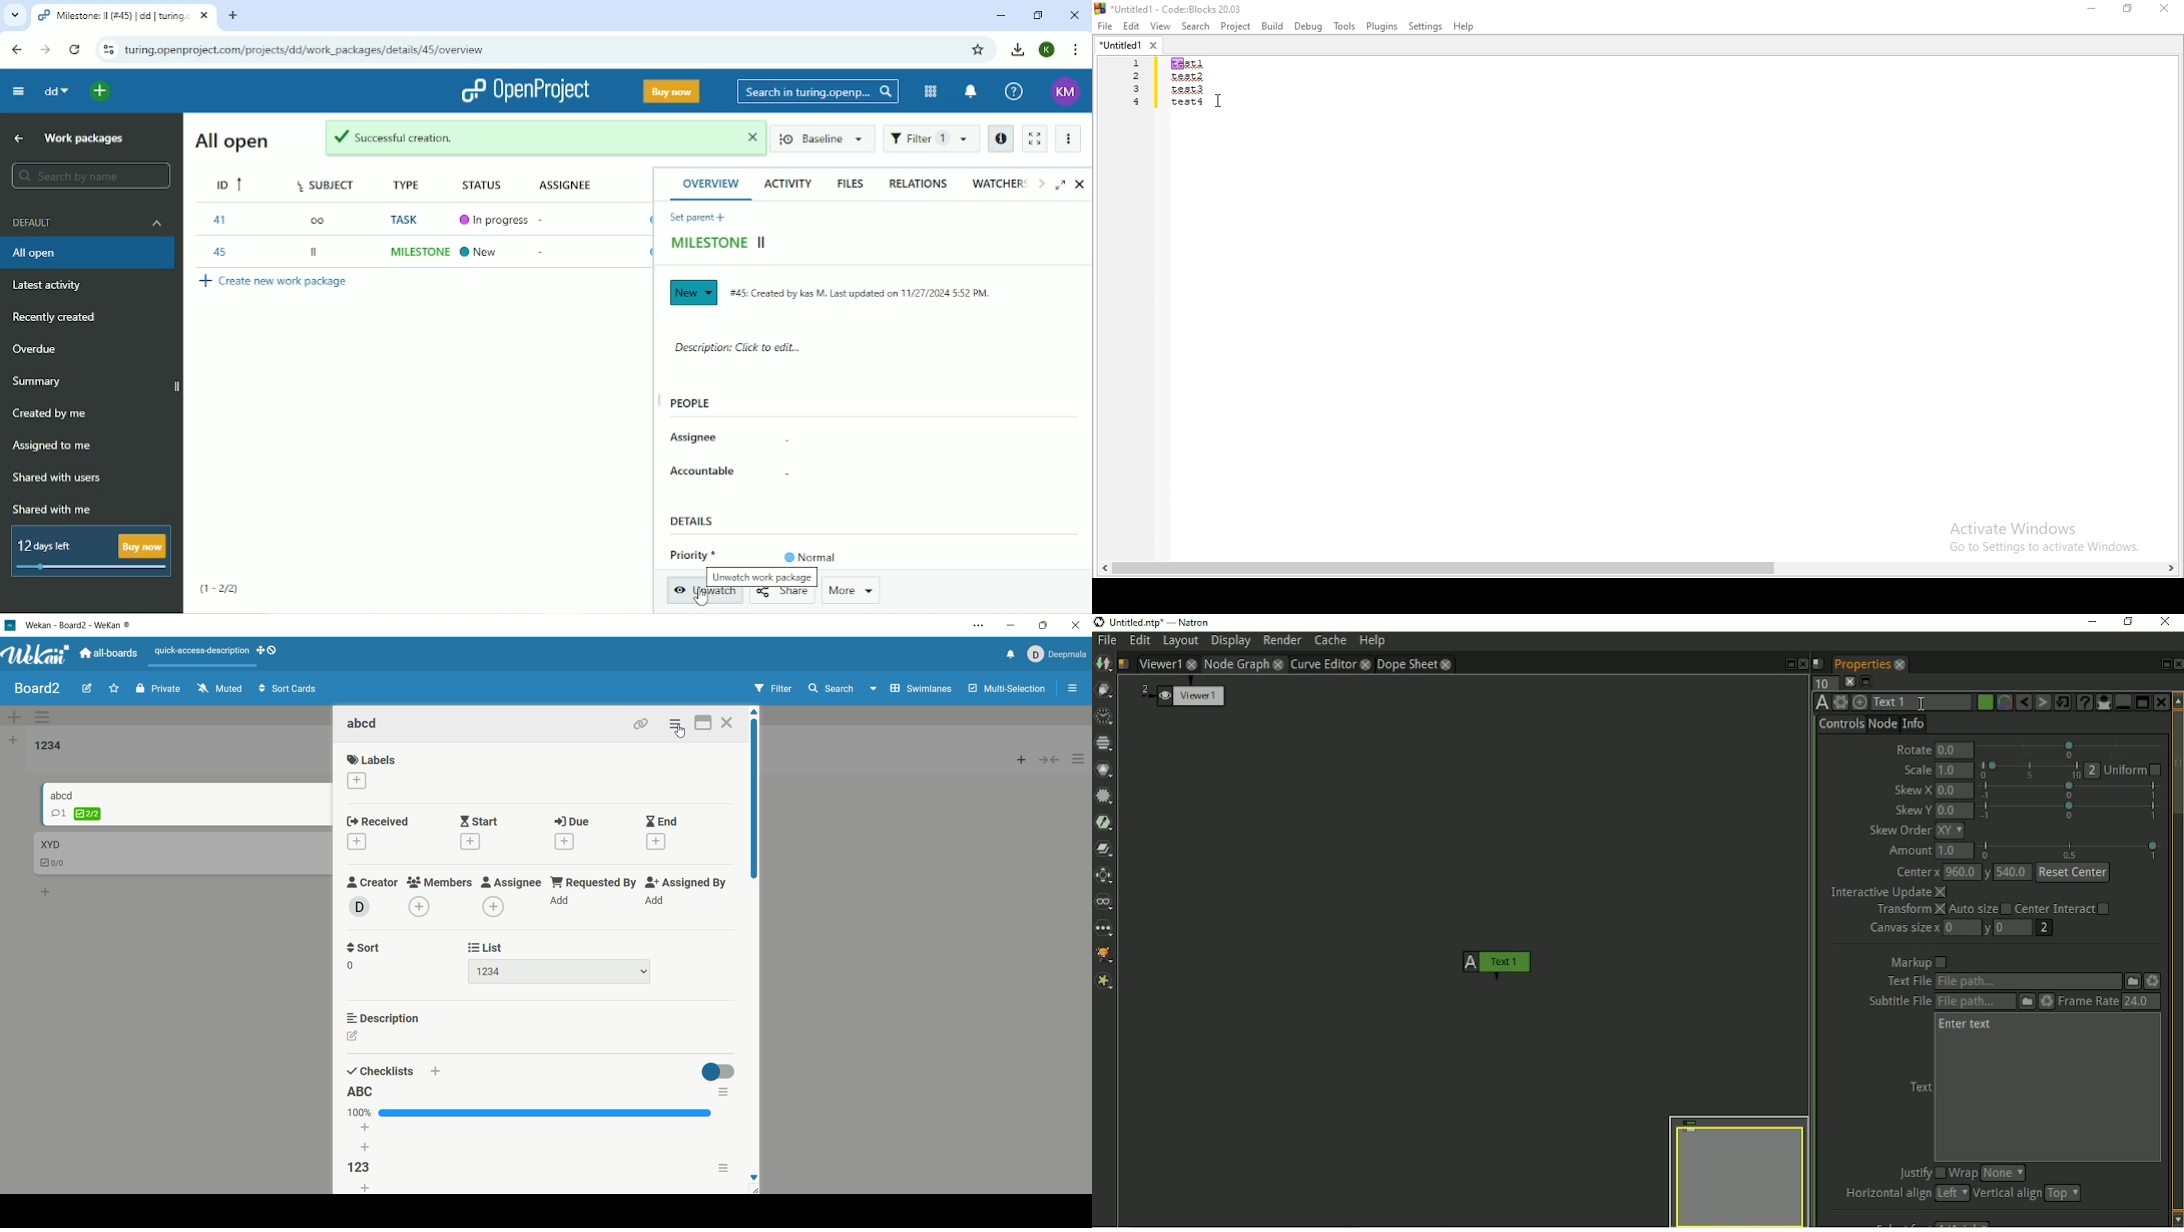 The image size is (2184, 1232). Describe the element at coordinates (679, 724) in the screenshot. I see `selecting options` at that location.